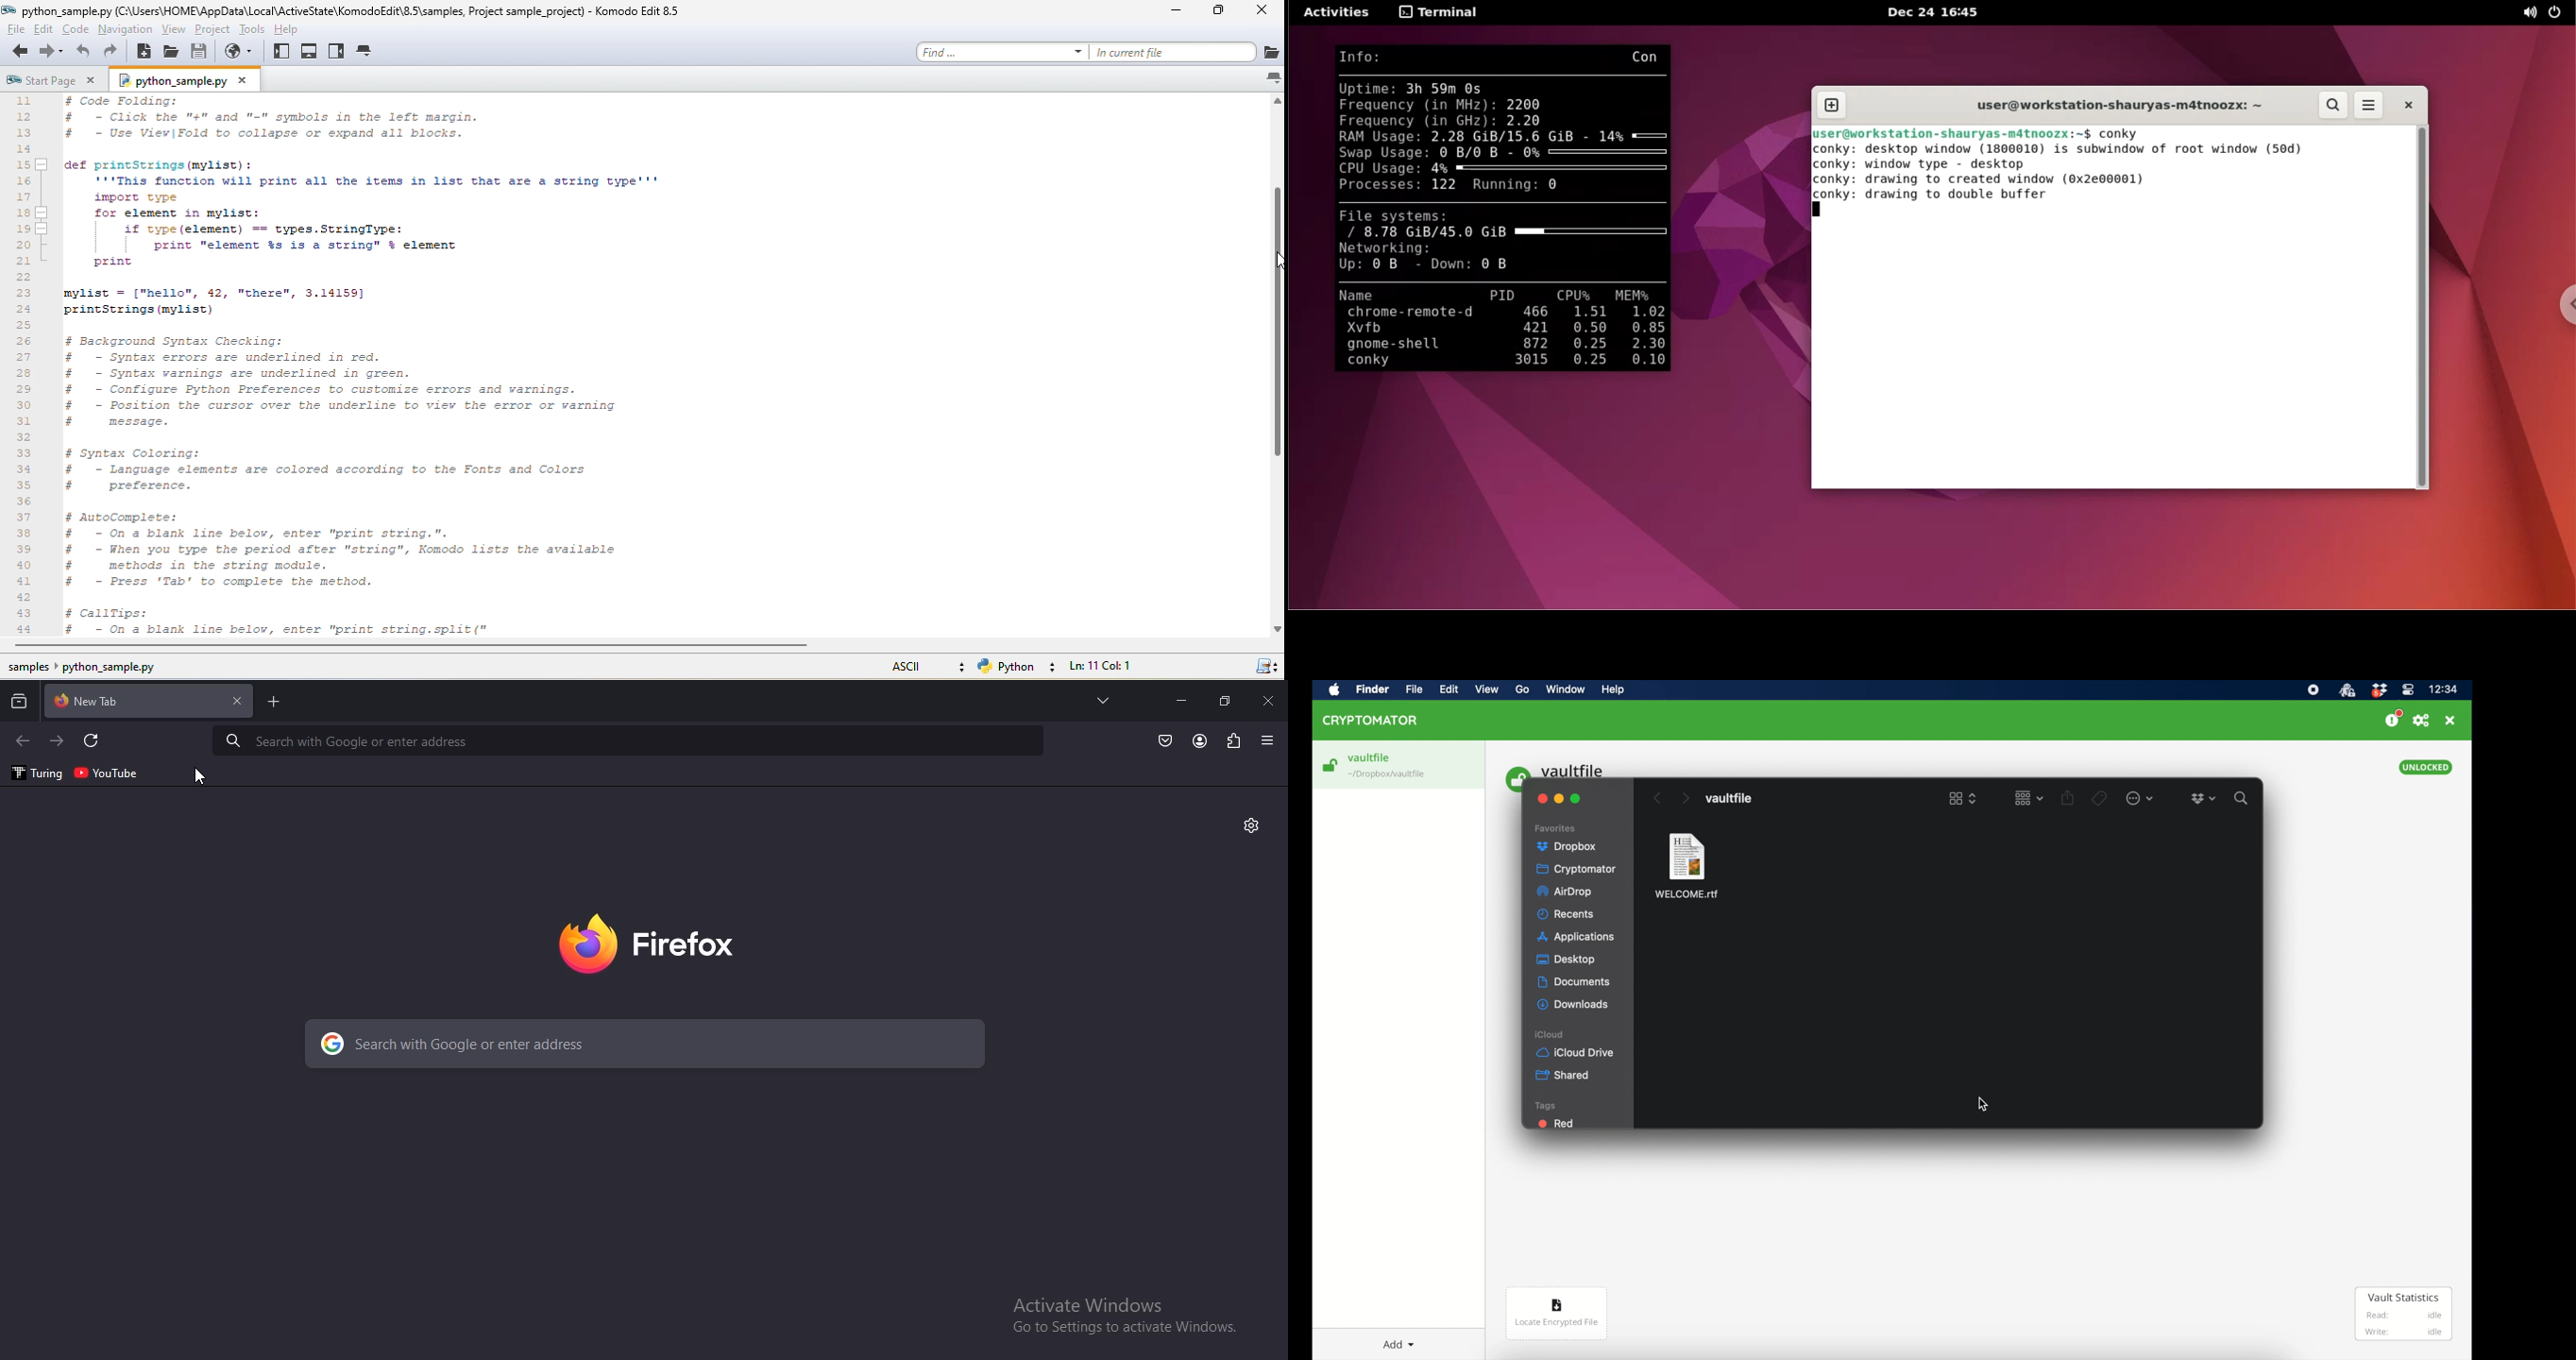  I want to click on search tabs, so click(1105, 700).